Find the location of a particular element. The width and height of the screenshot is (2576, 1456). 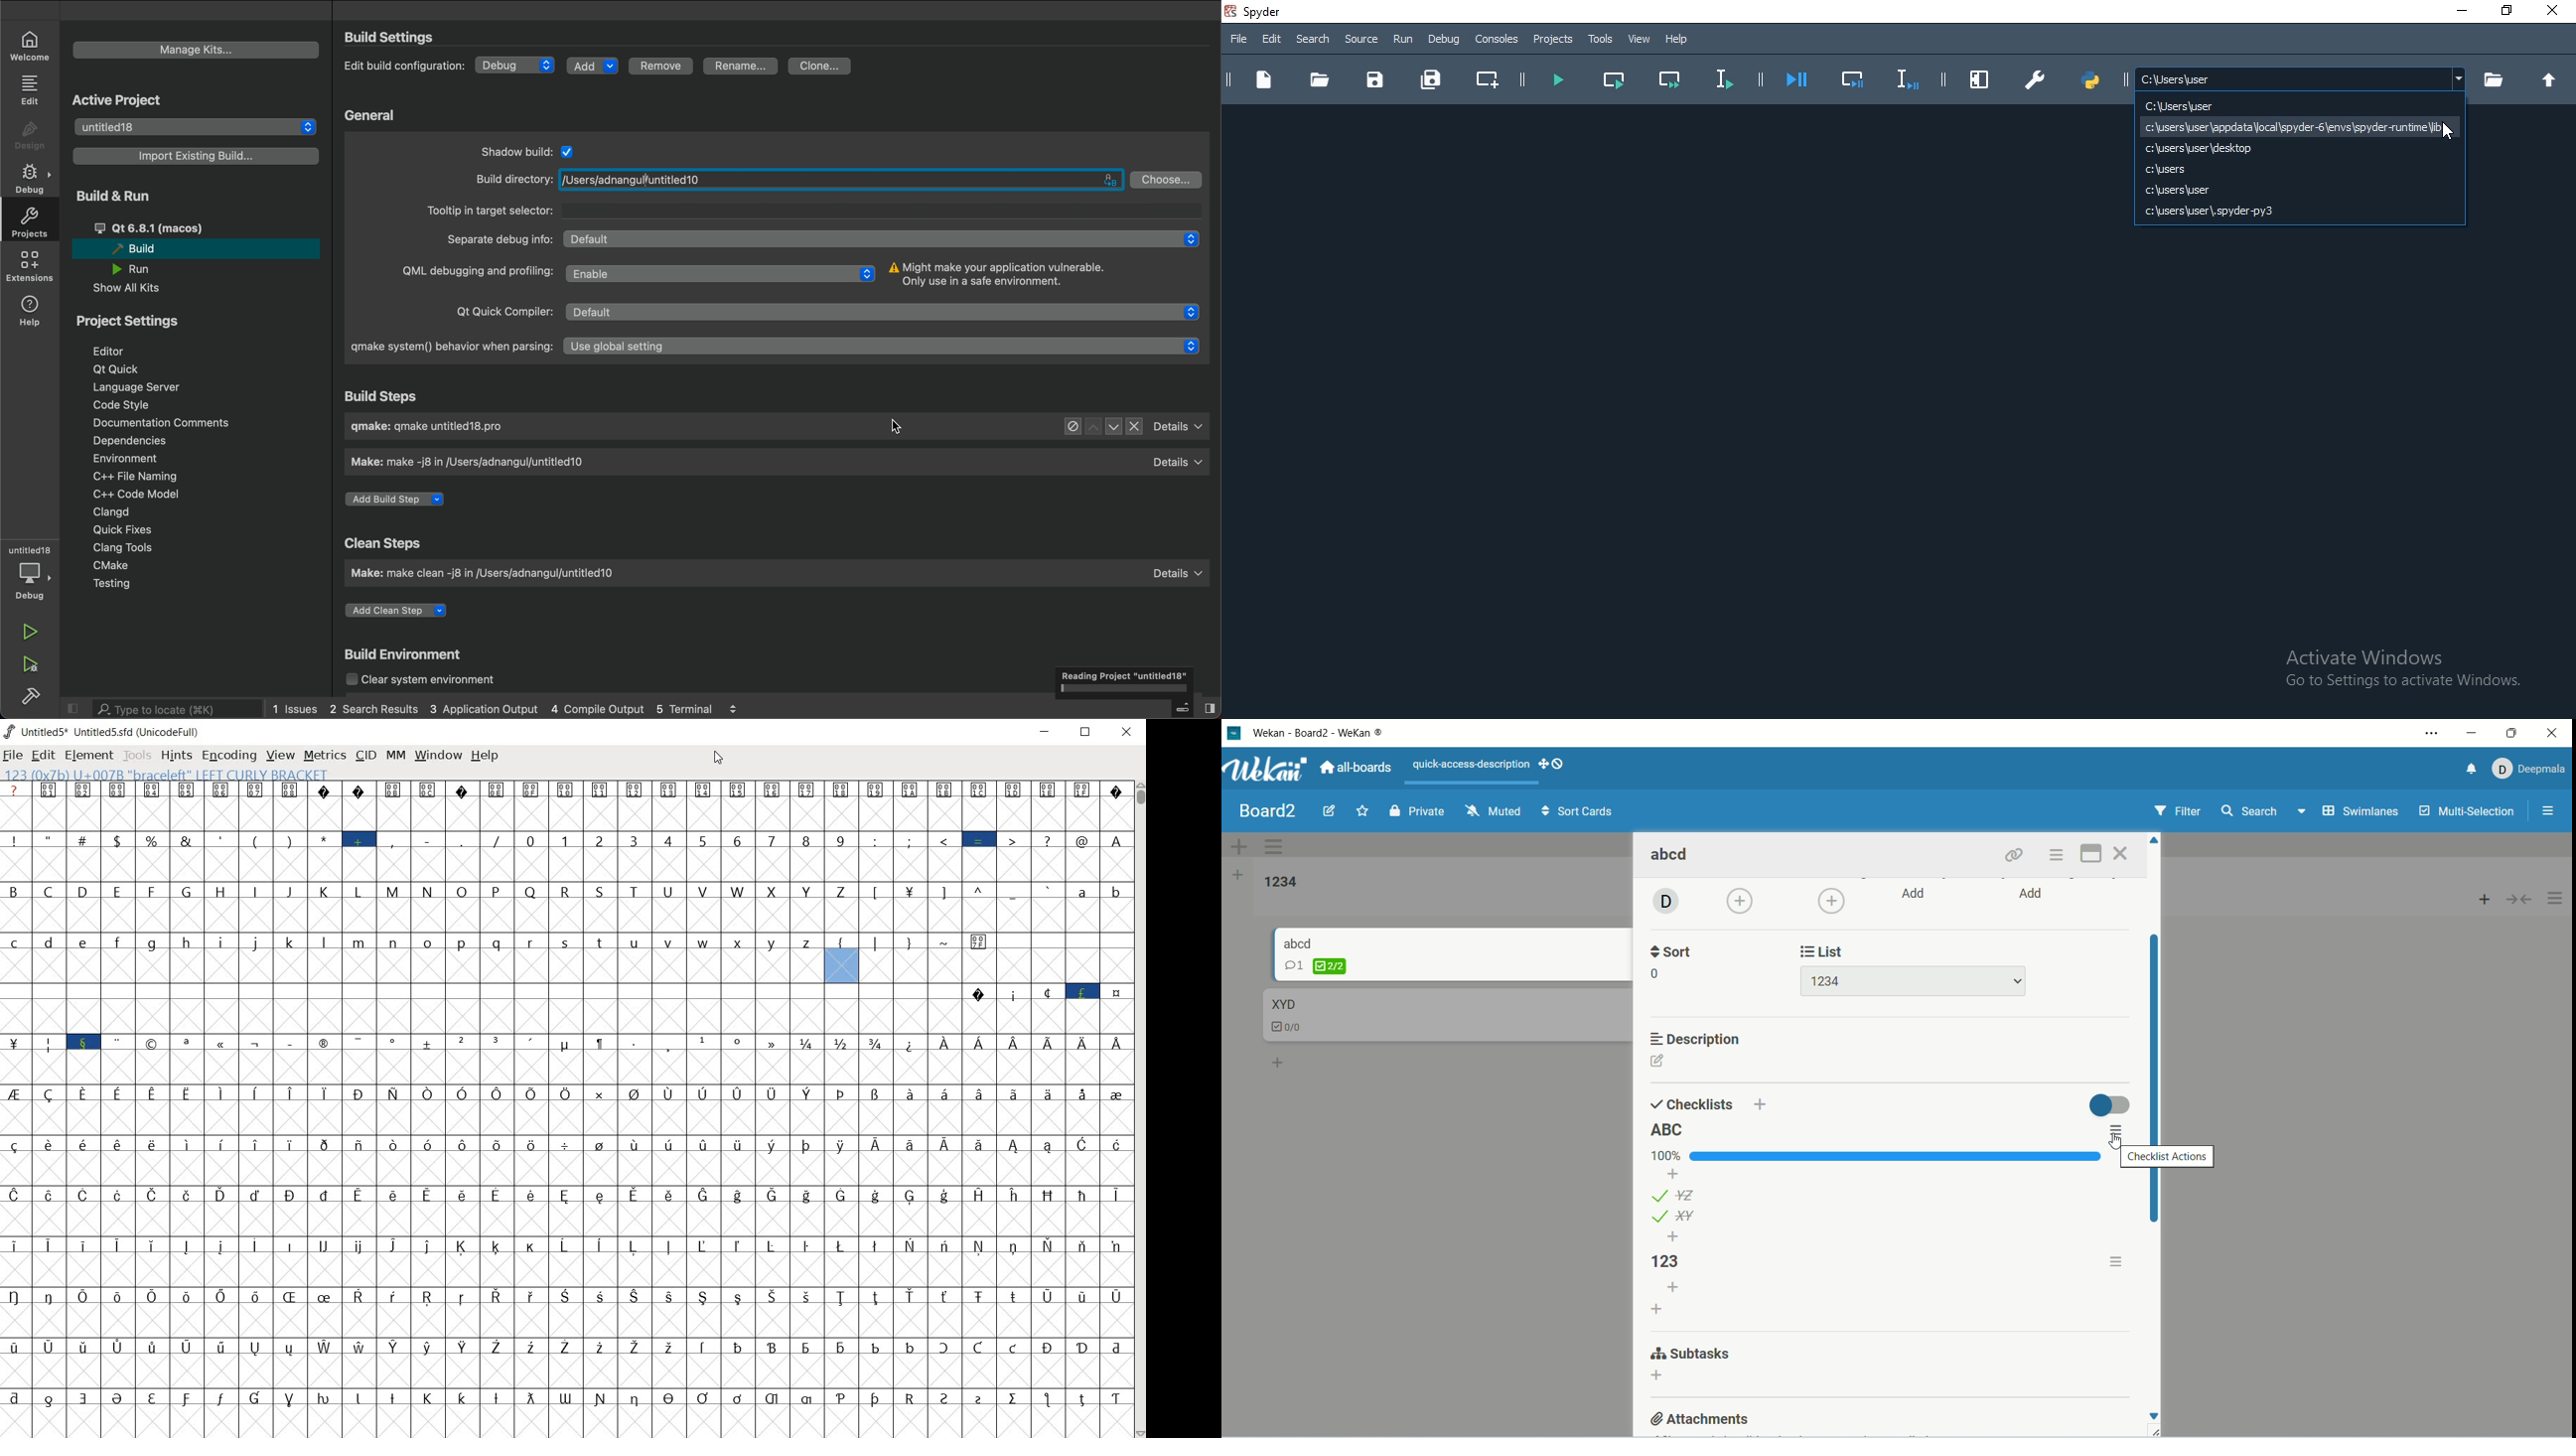

options is located at coordinates (2114, 1131).